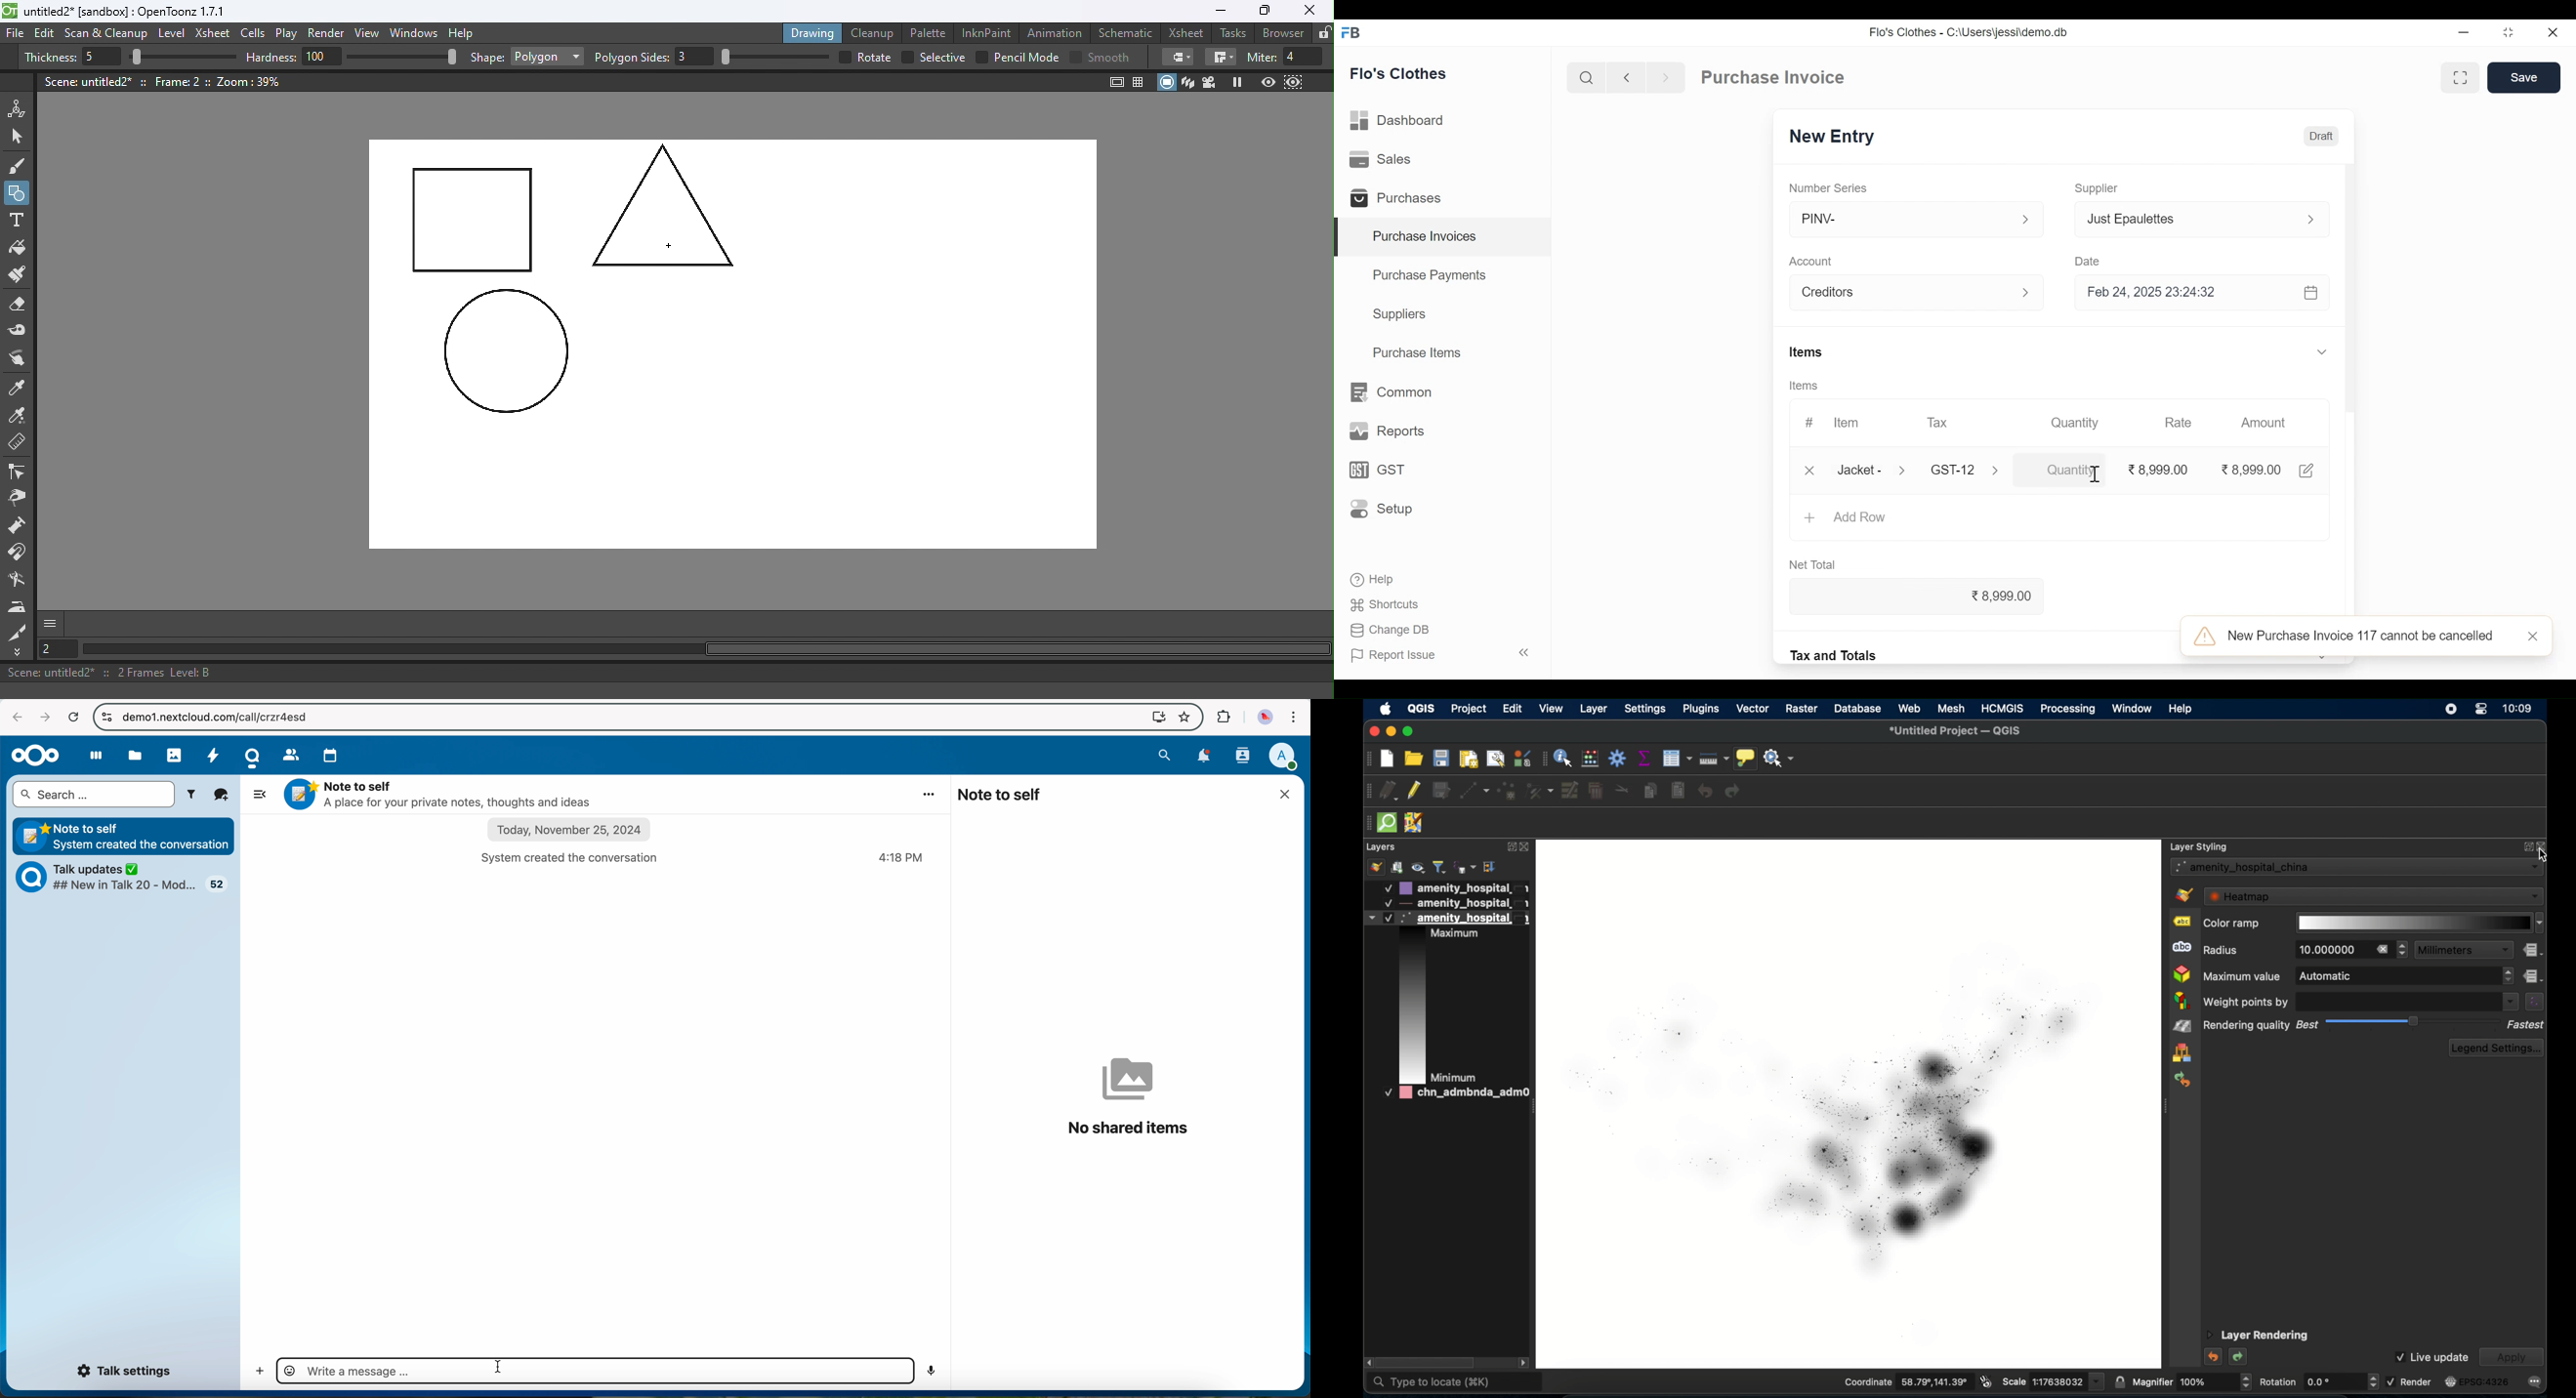  Describe the element at coordinates (672, 247) in the screenshot. I see `Cursor` at that location.